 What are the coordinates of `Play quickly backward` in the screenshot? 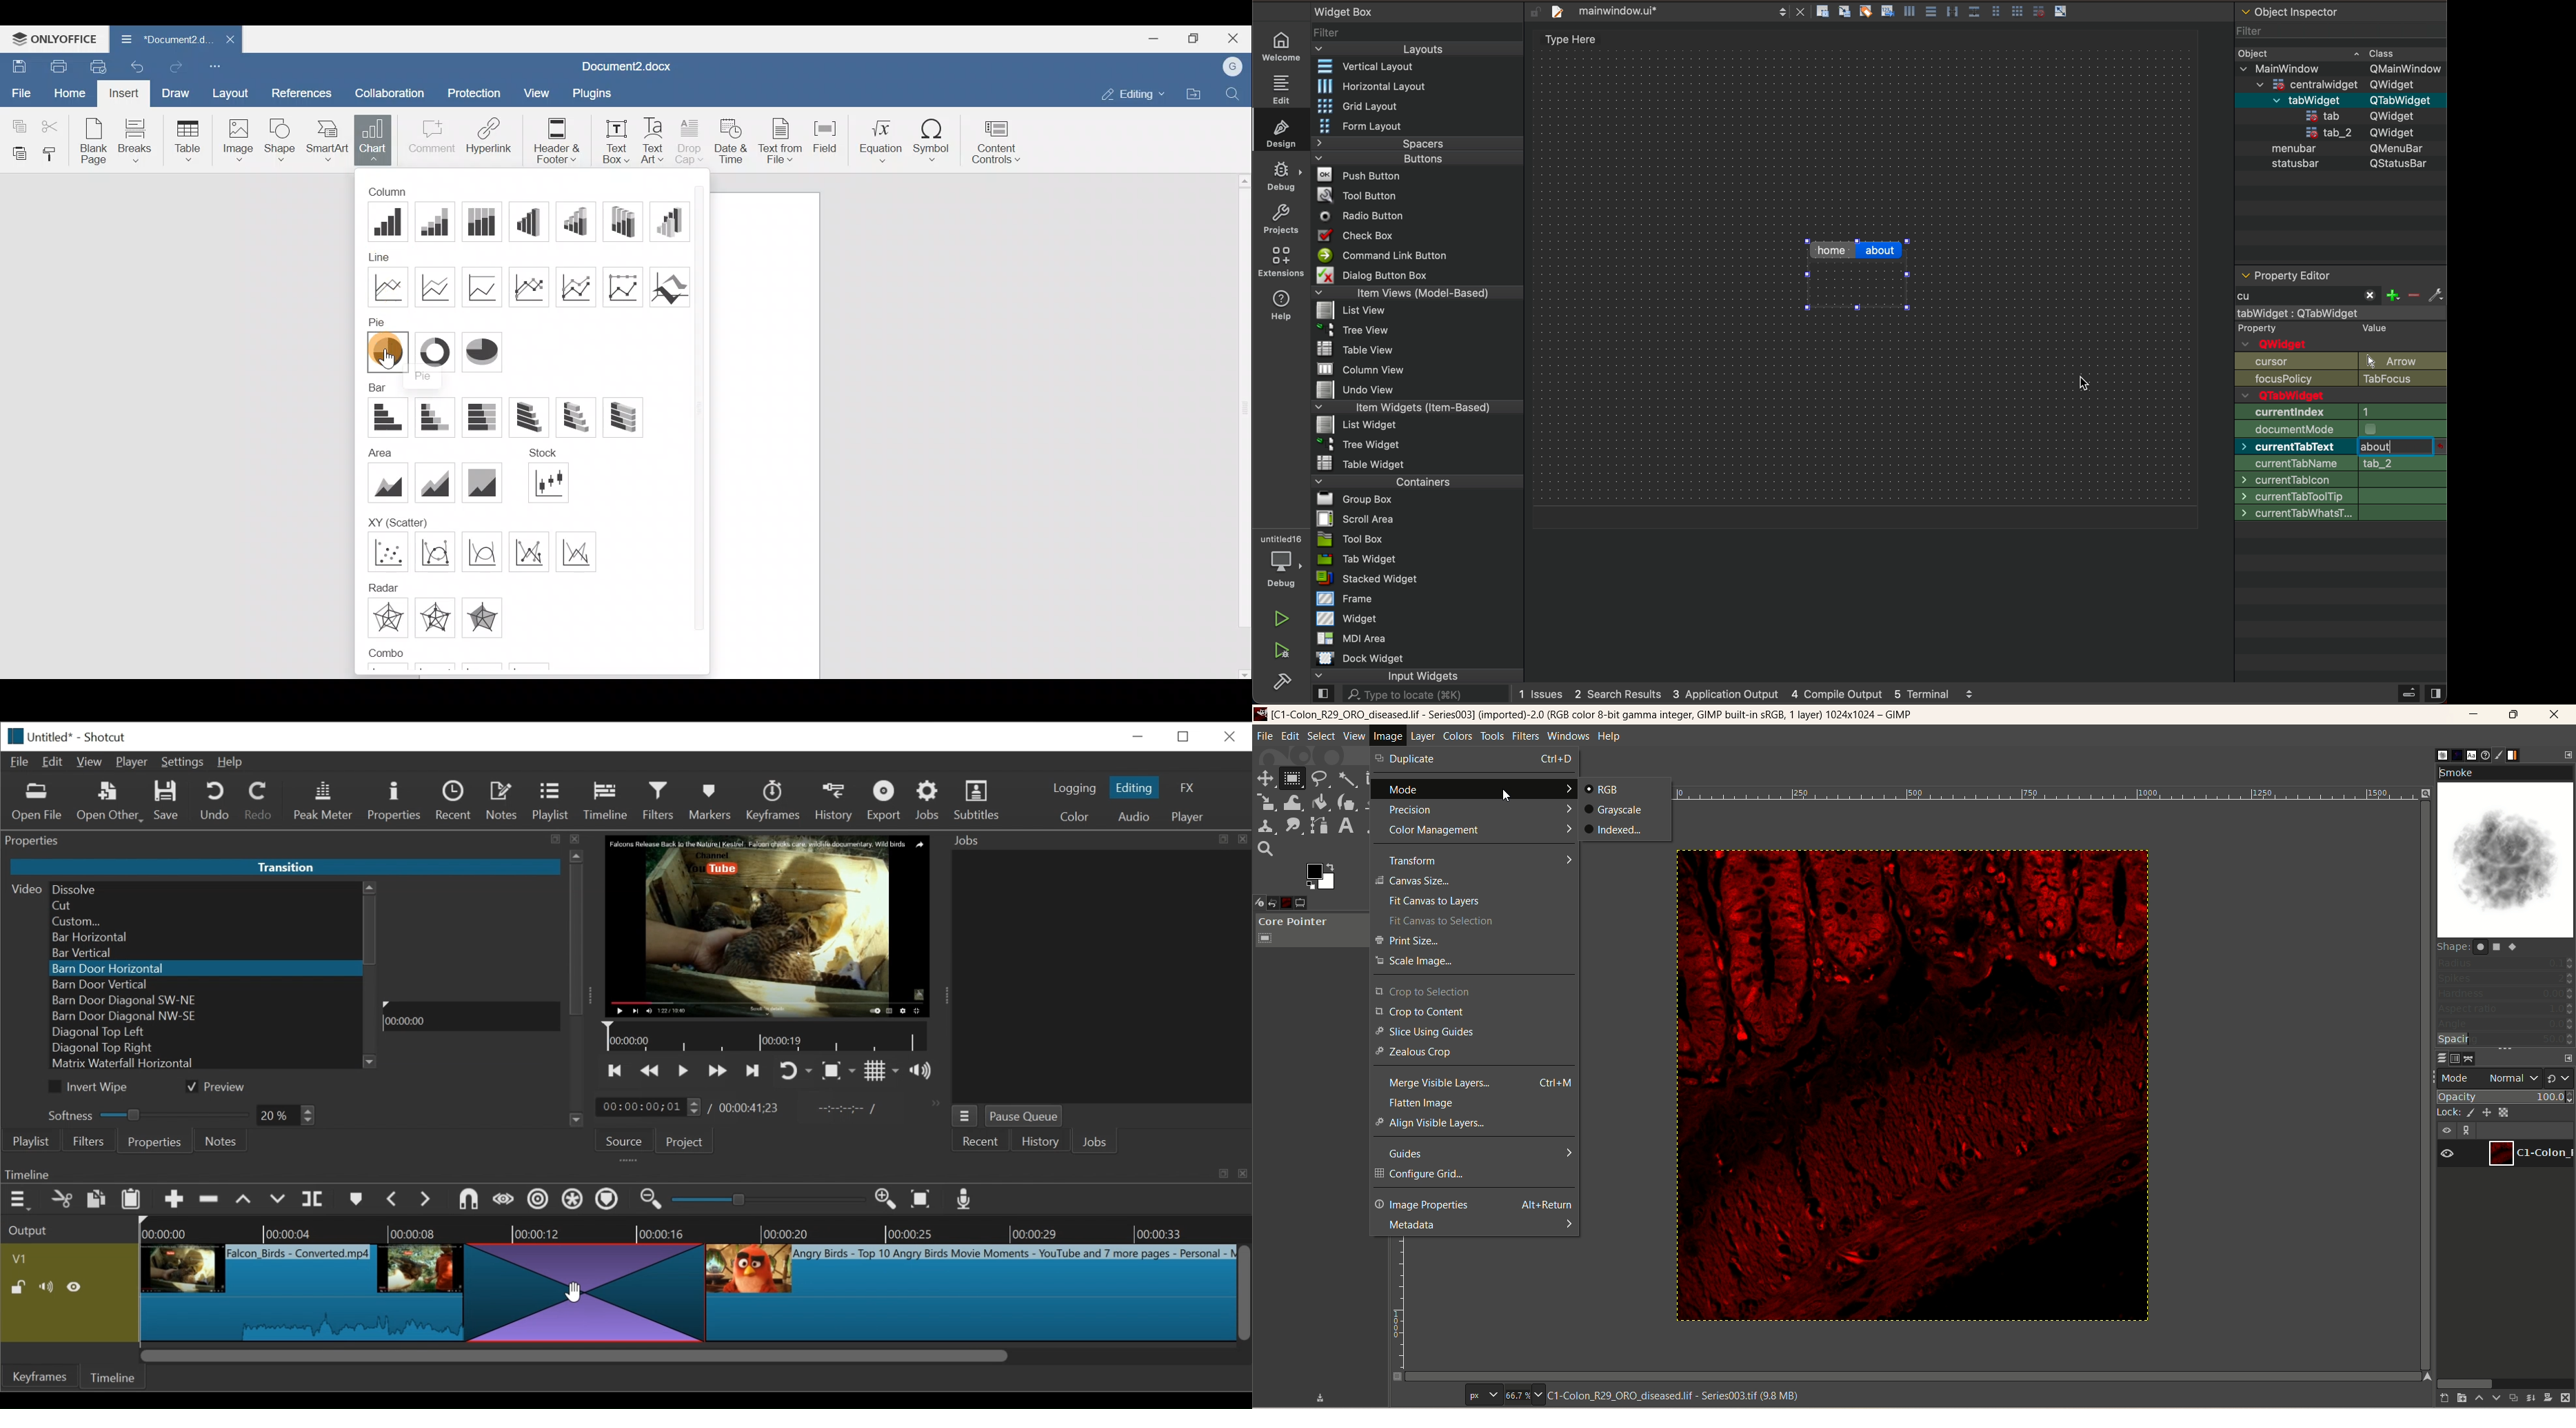 It's located at (652, 1070).